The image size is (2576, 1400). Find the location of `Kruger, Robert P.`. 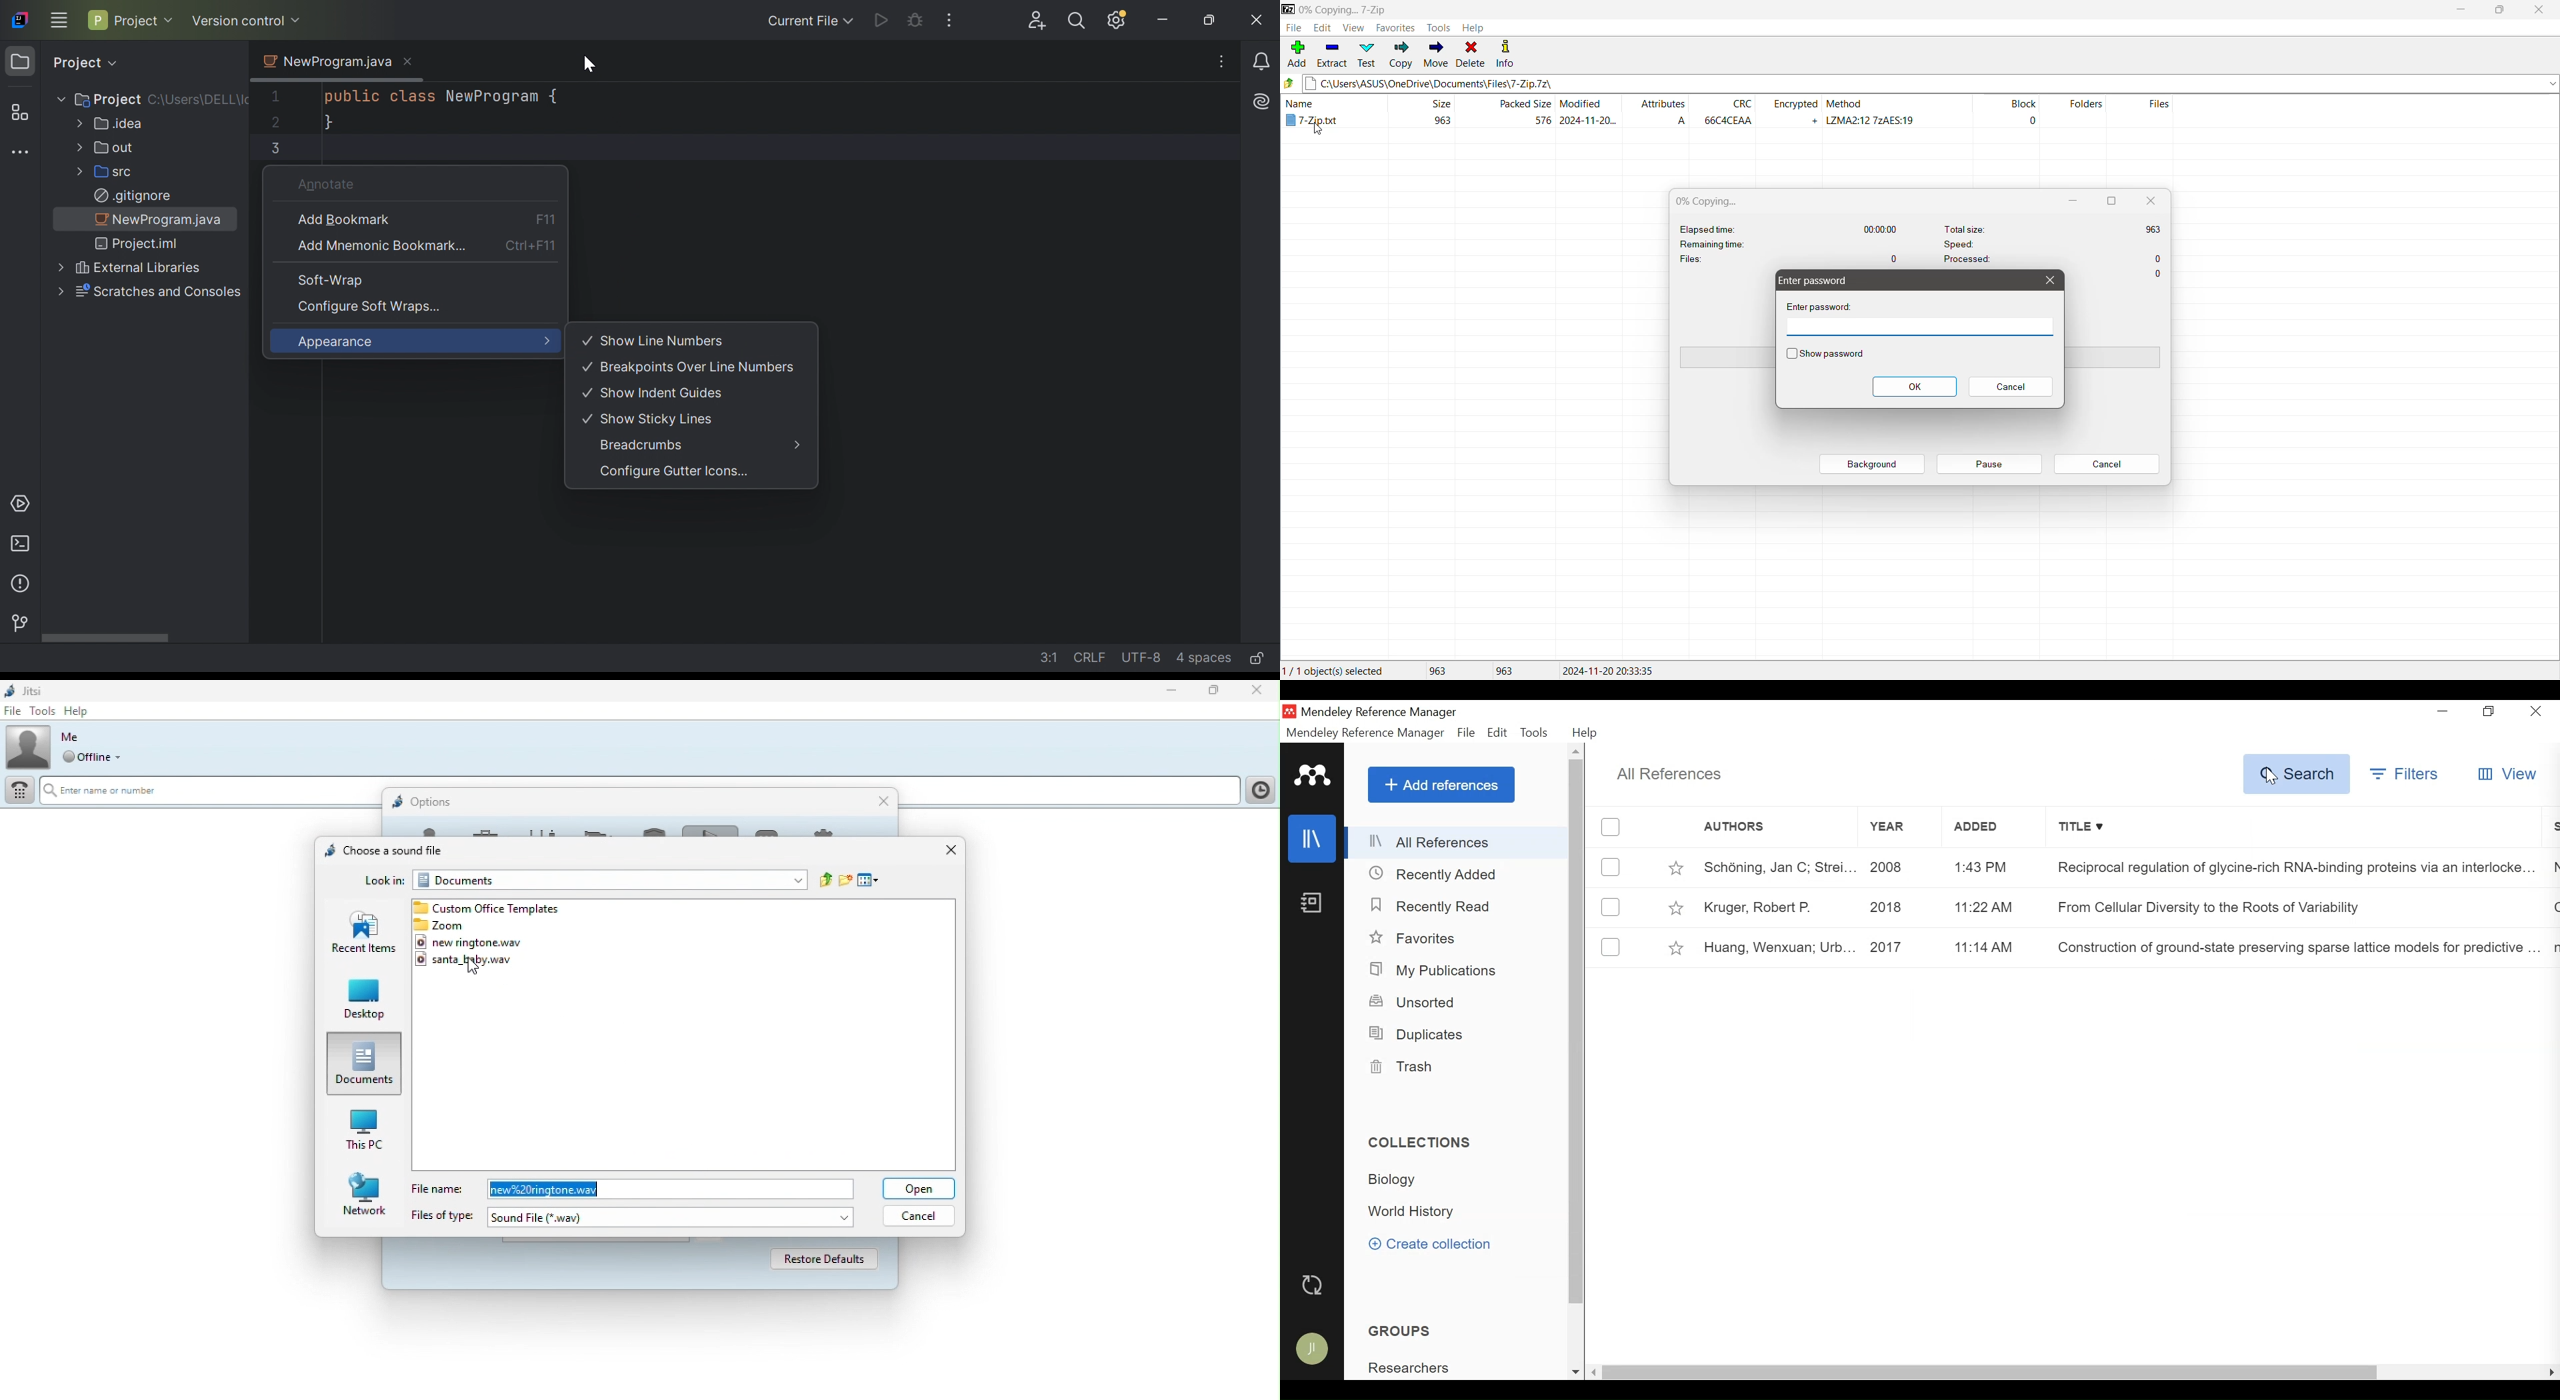

Kruger, Robert P. is located at coordinates (1775, 907).